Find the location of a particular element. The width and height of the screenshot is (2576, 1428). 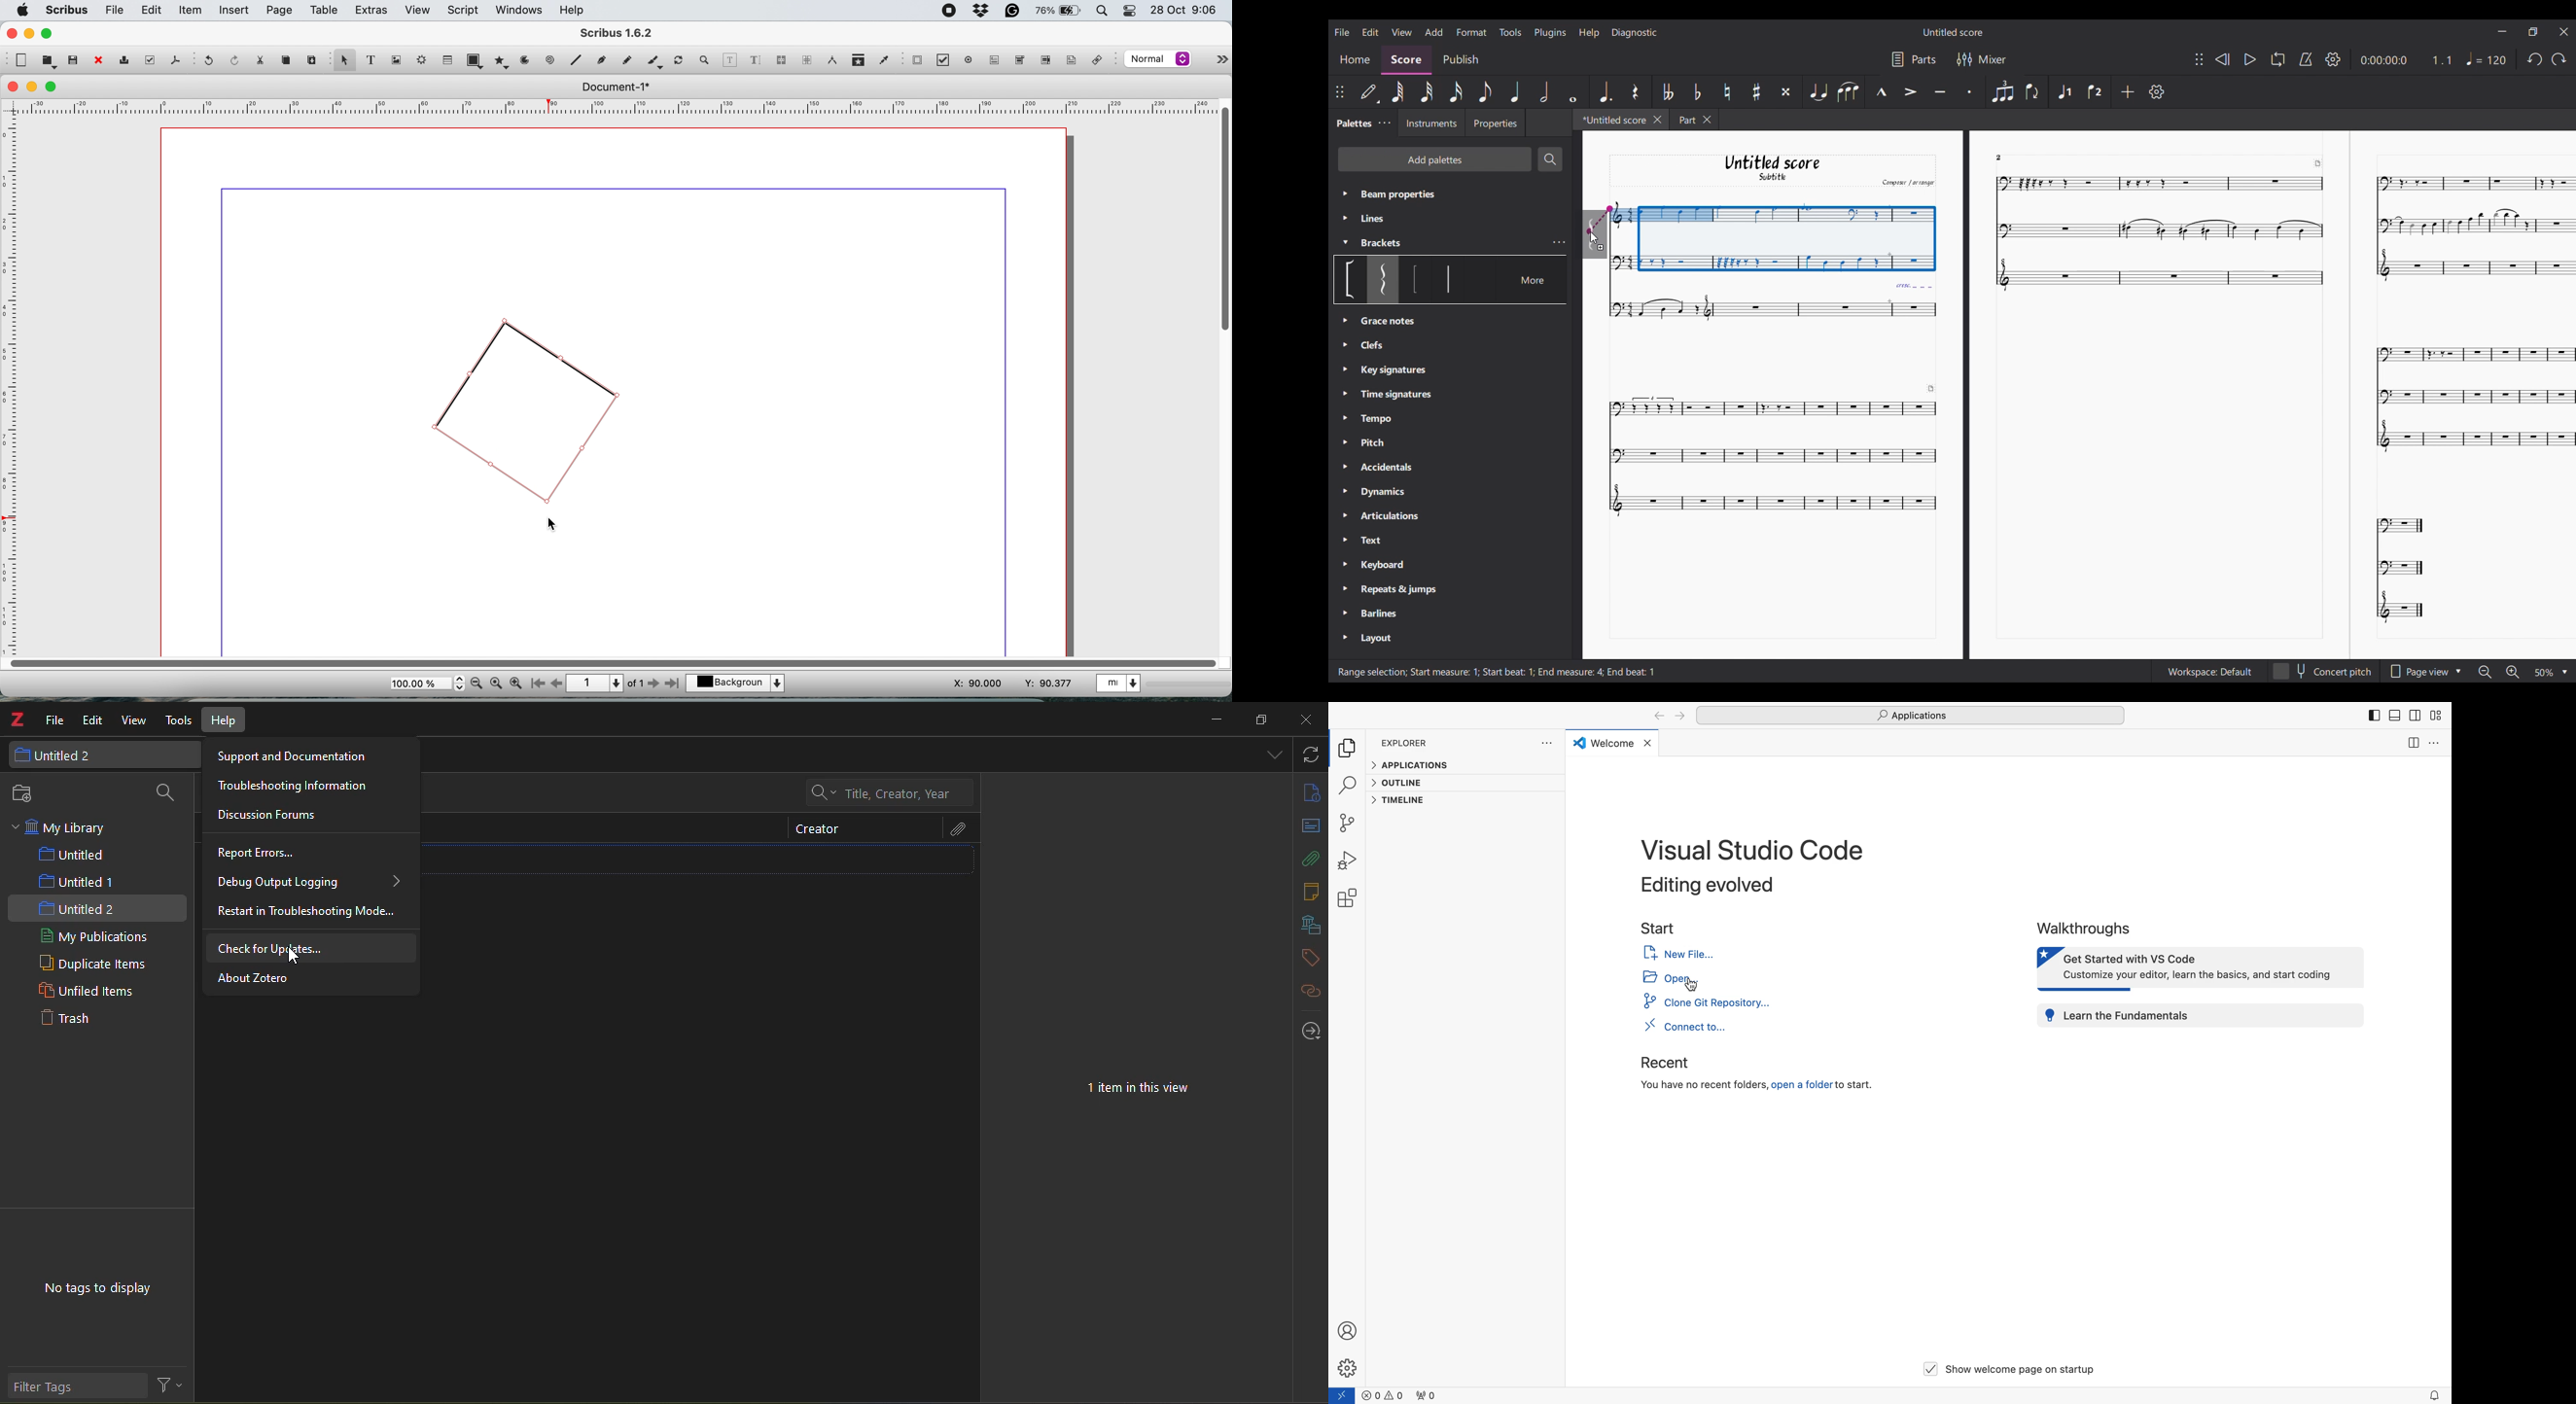

pre flight verifier is located at coordinates (151, 61).